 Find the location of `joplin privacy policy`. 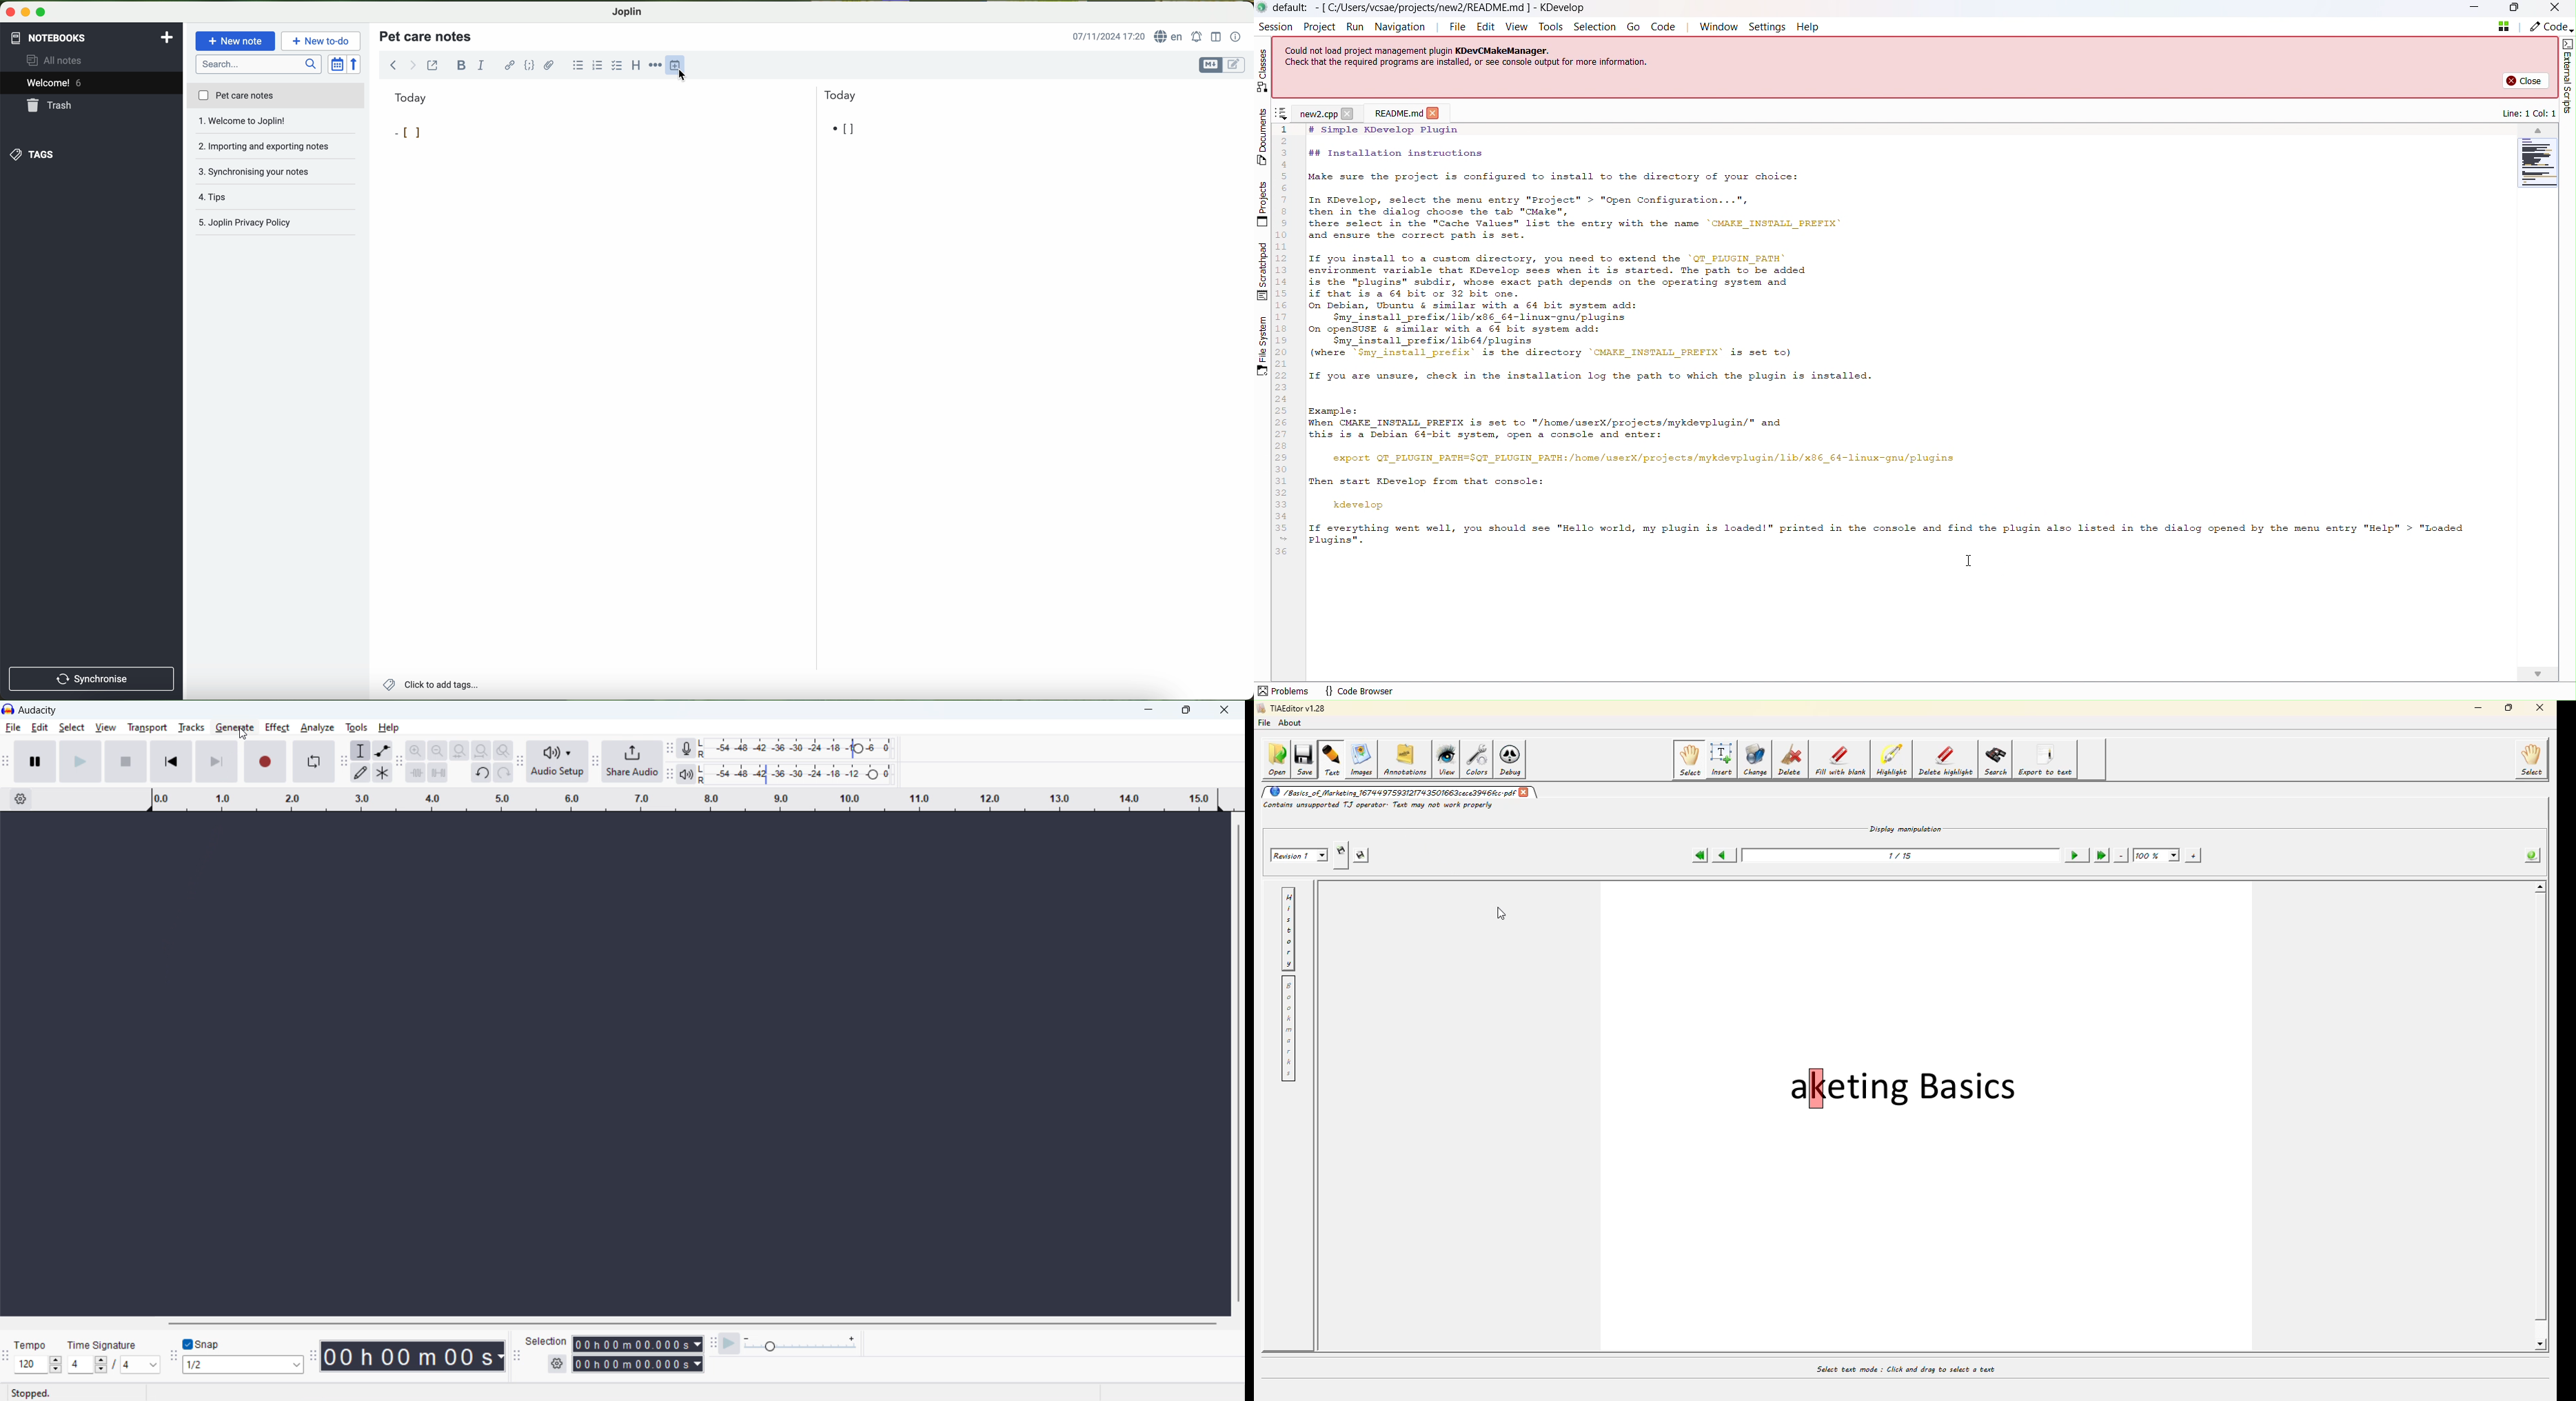

joplin privacy policy is located at coordinates (271, 224).